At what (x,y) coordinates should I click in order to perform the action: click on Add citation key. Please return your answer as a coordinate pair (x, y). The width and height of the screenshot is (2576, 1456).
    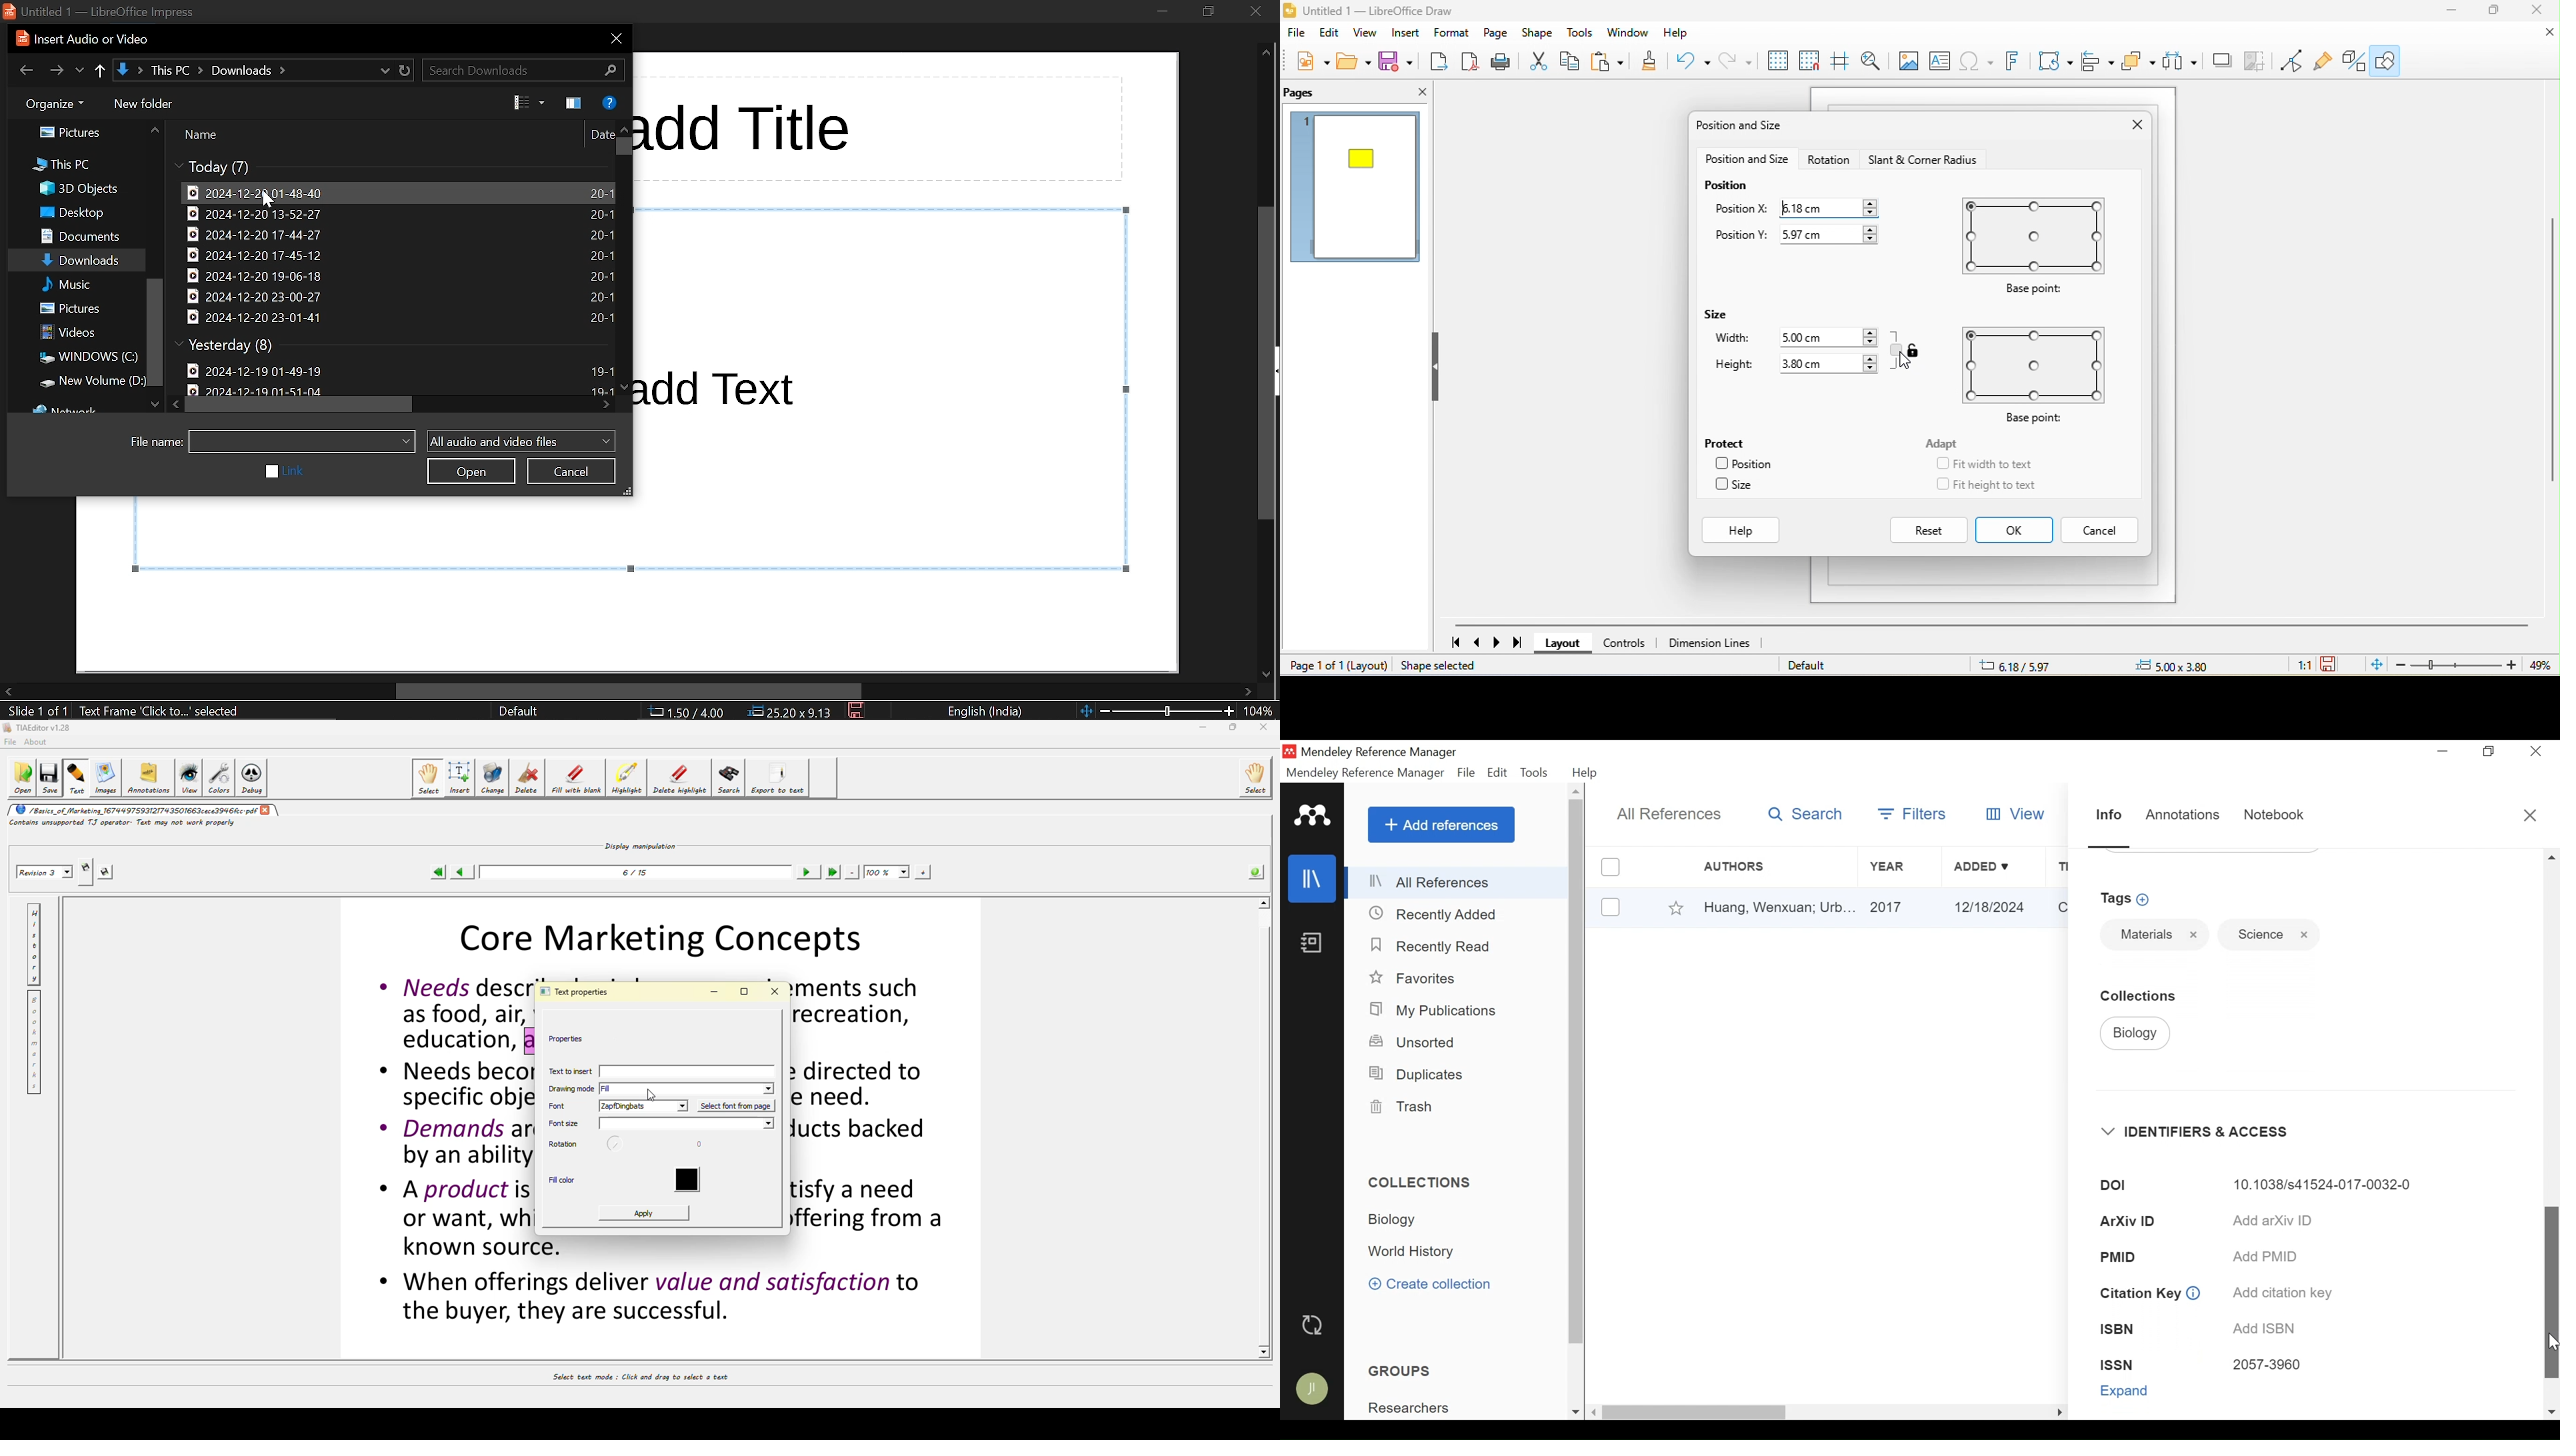
    Looking at the image, I should click on (2283, 1293).